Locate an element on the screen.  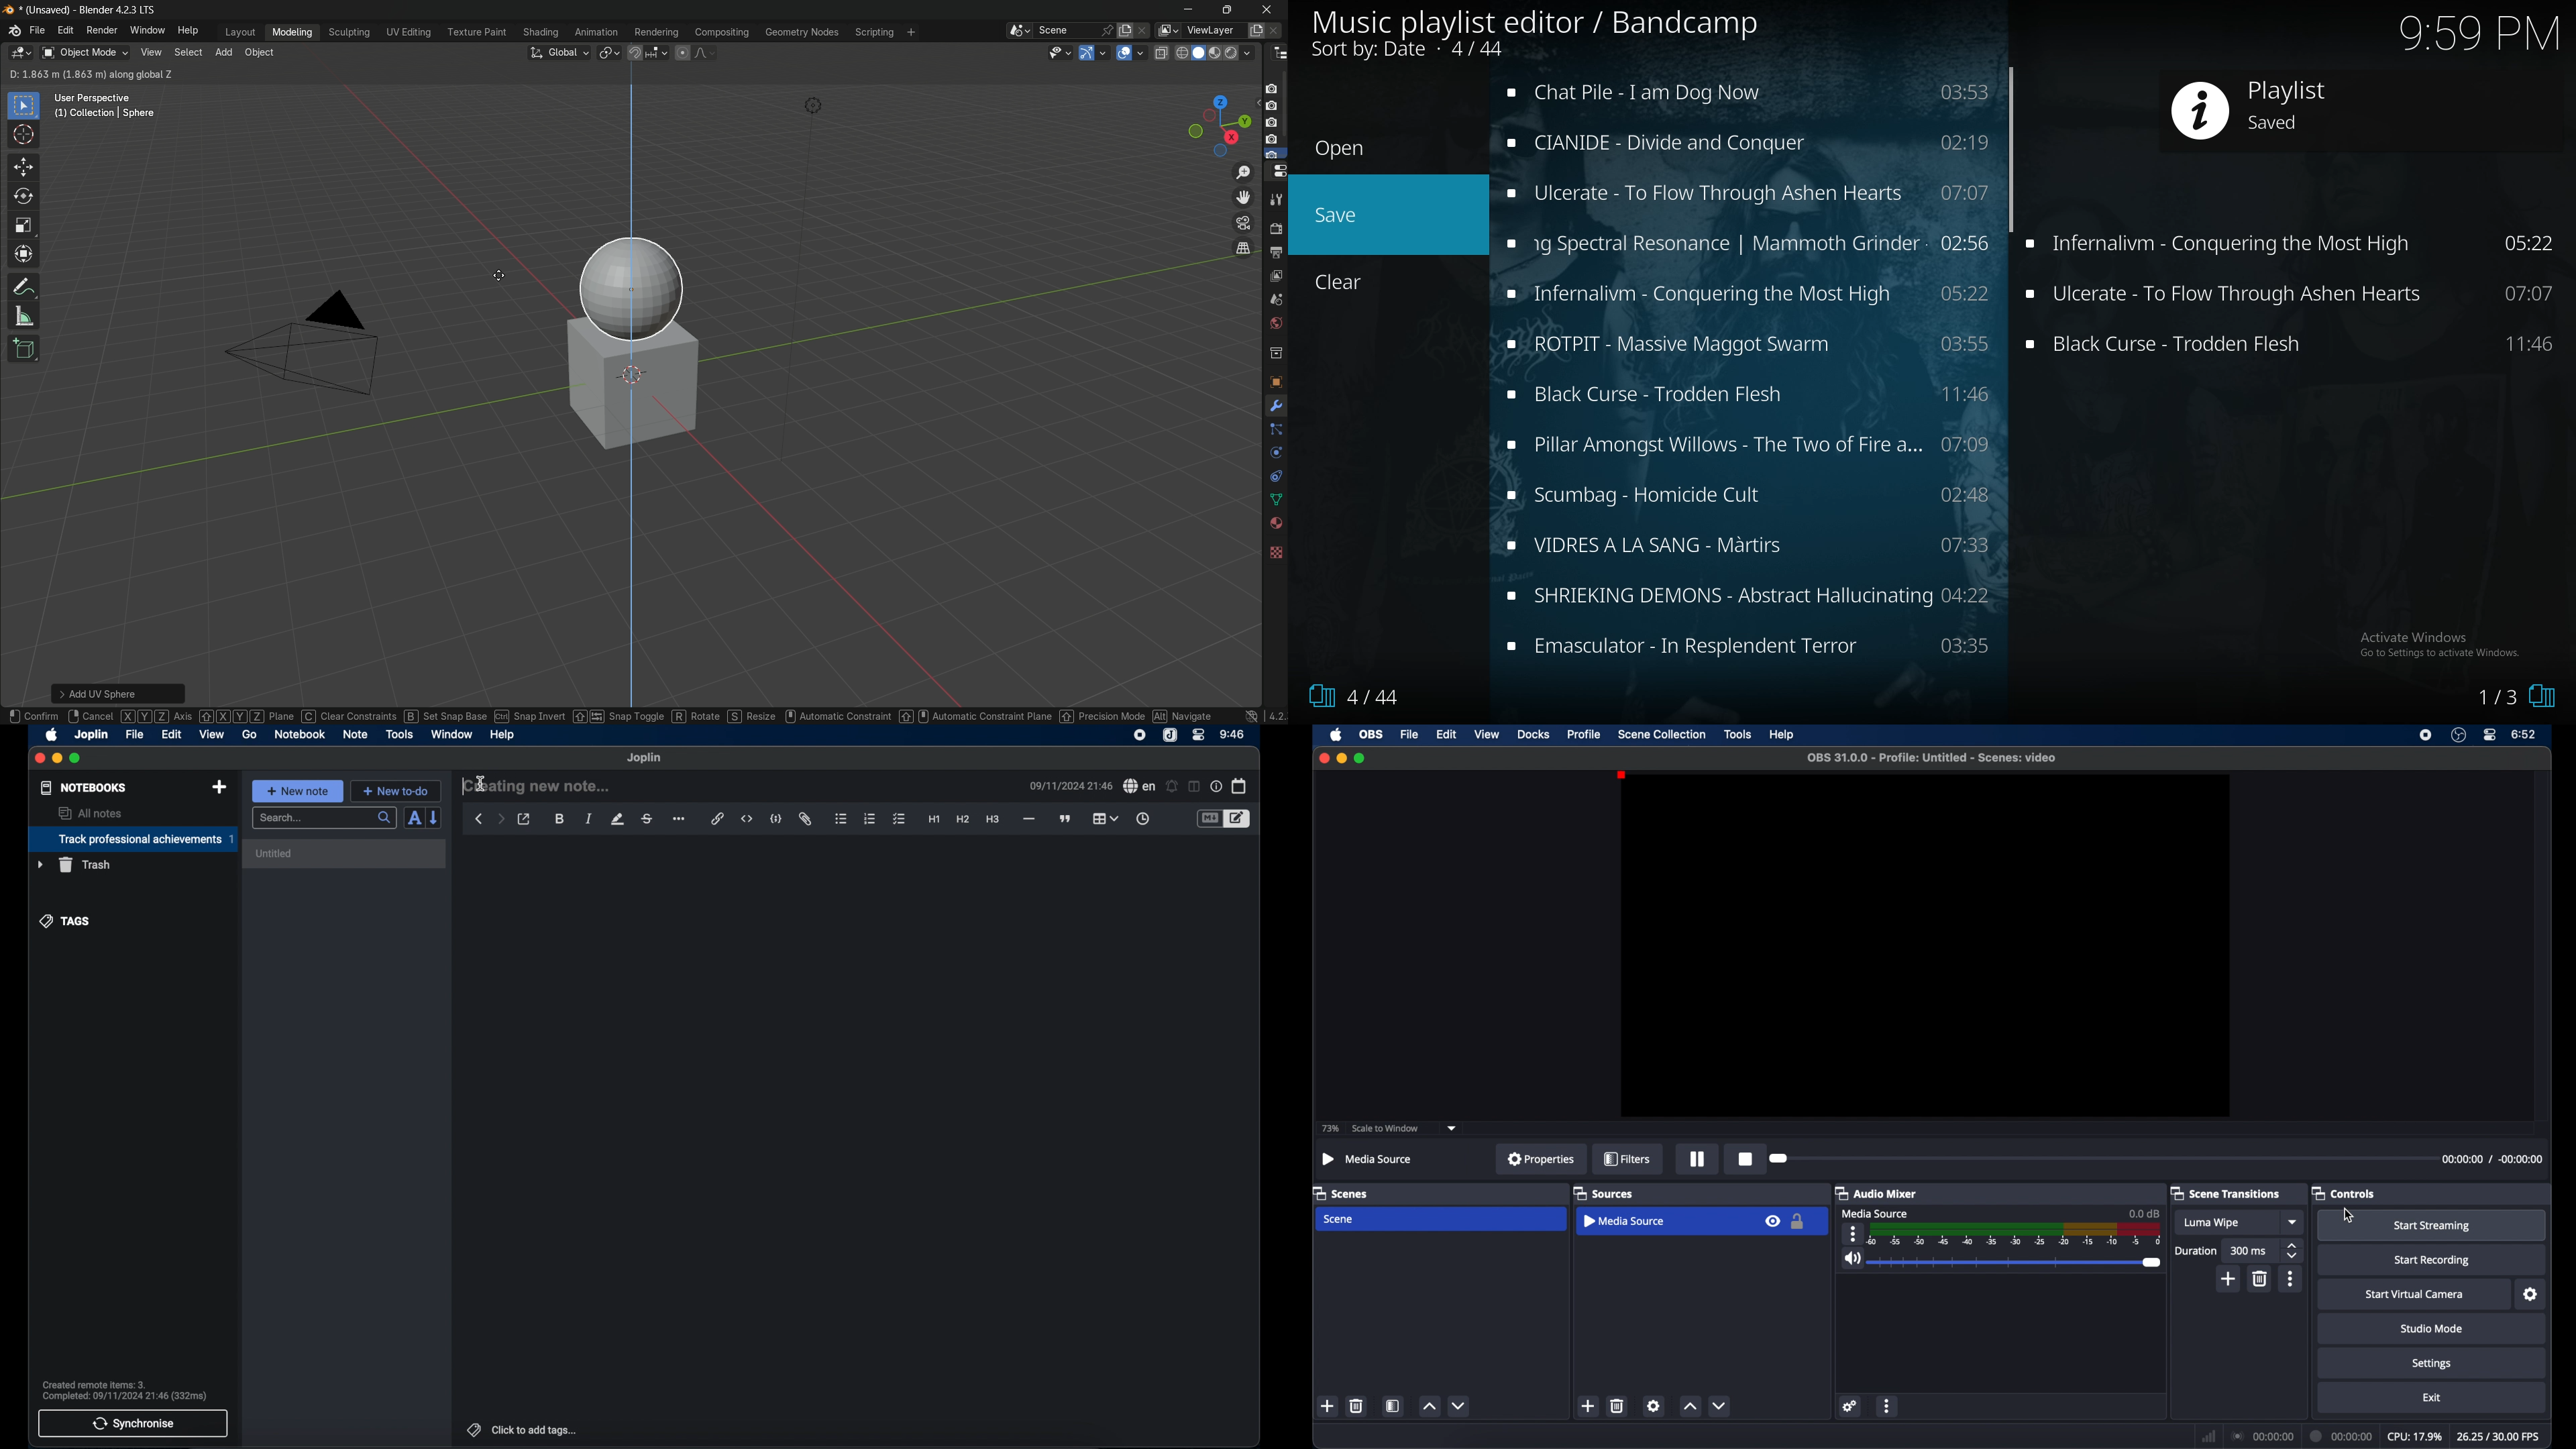
modeling menu is located at coordinates (293, 32).